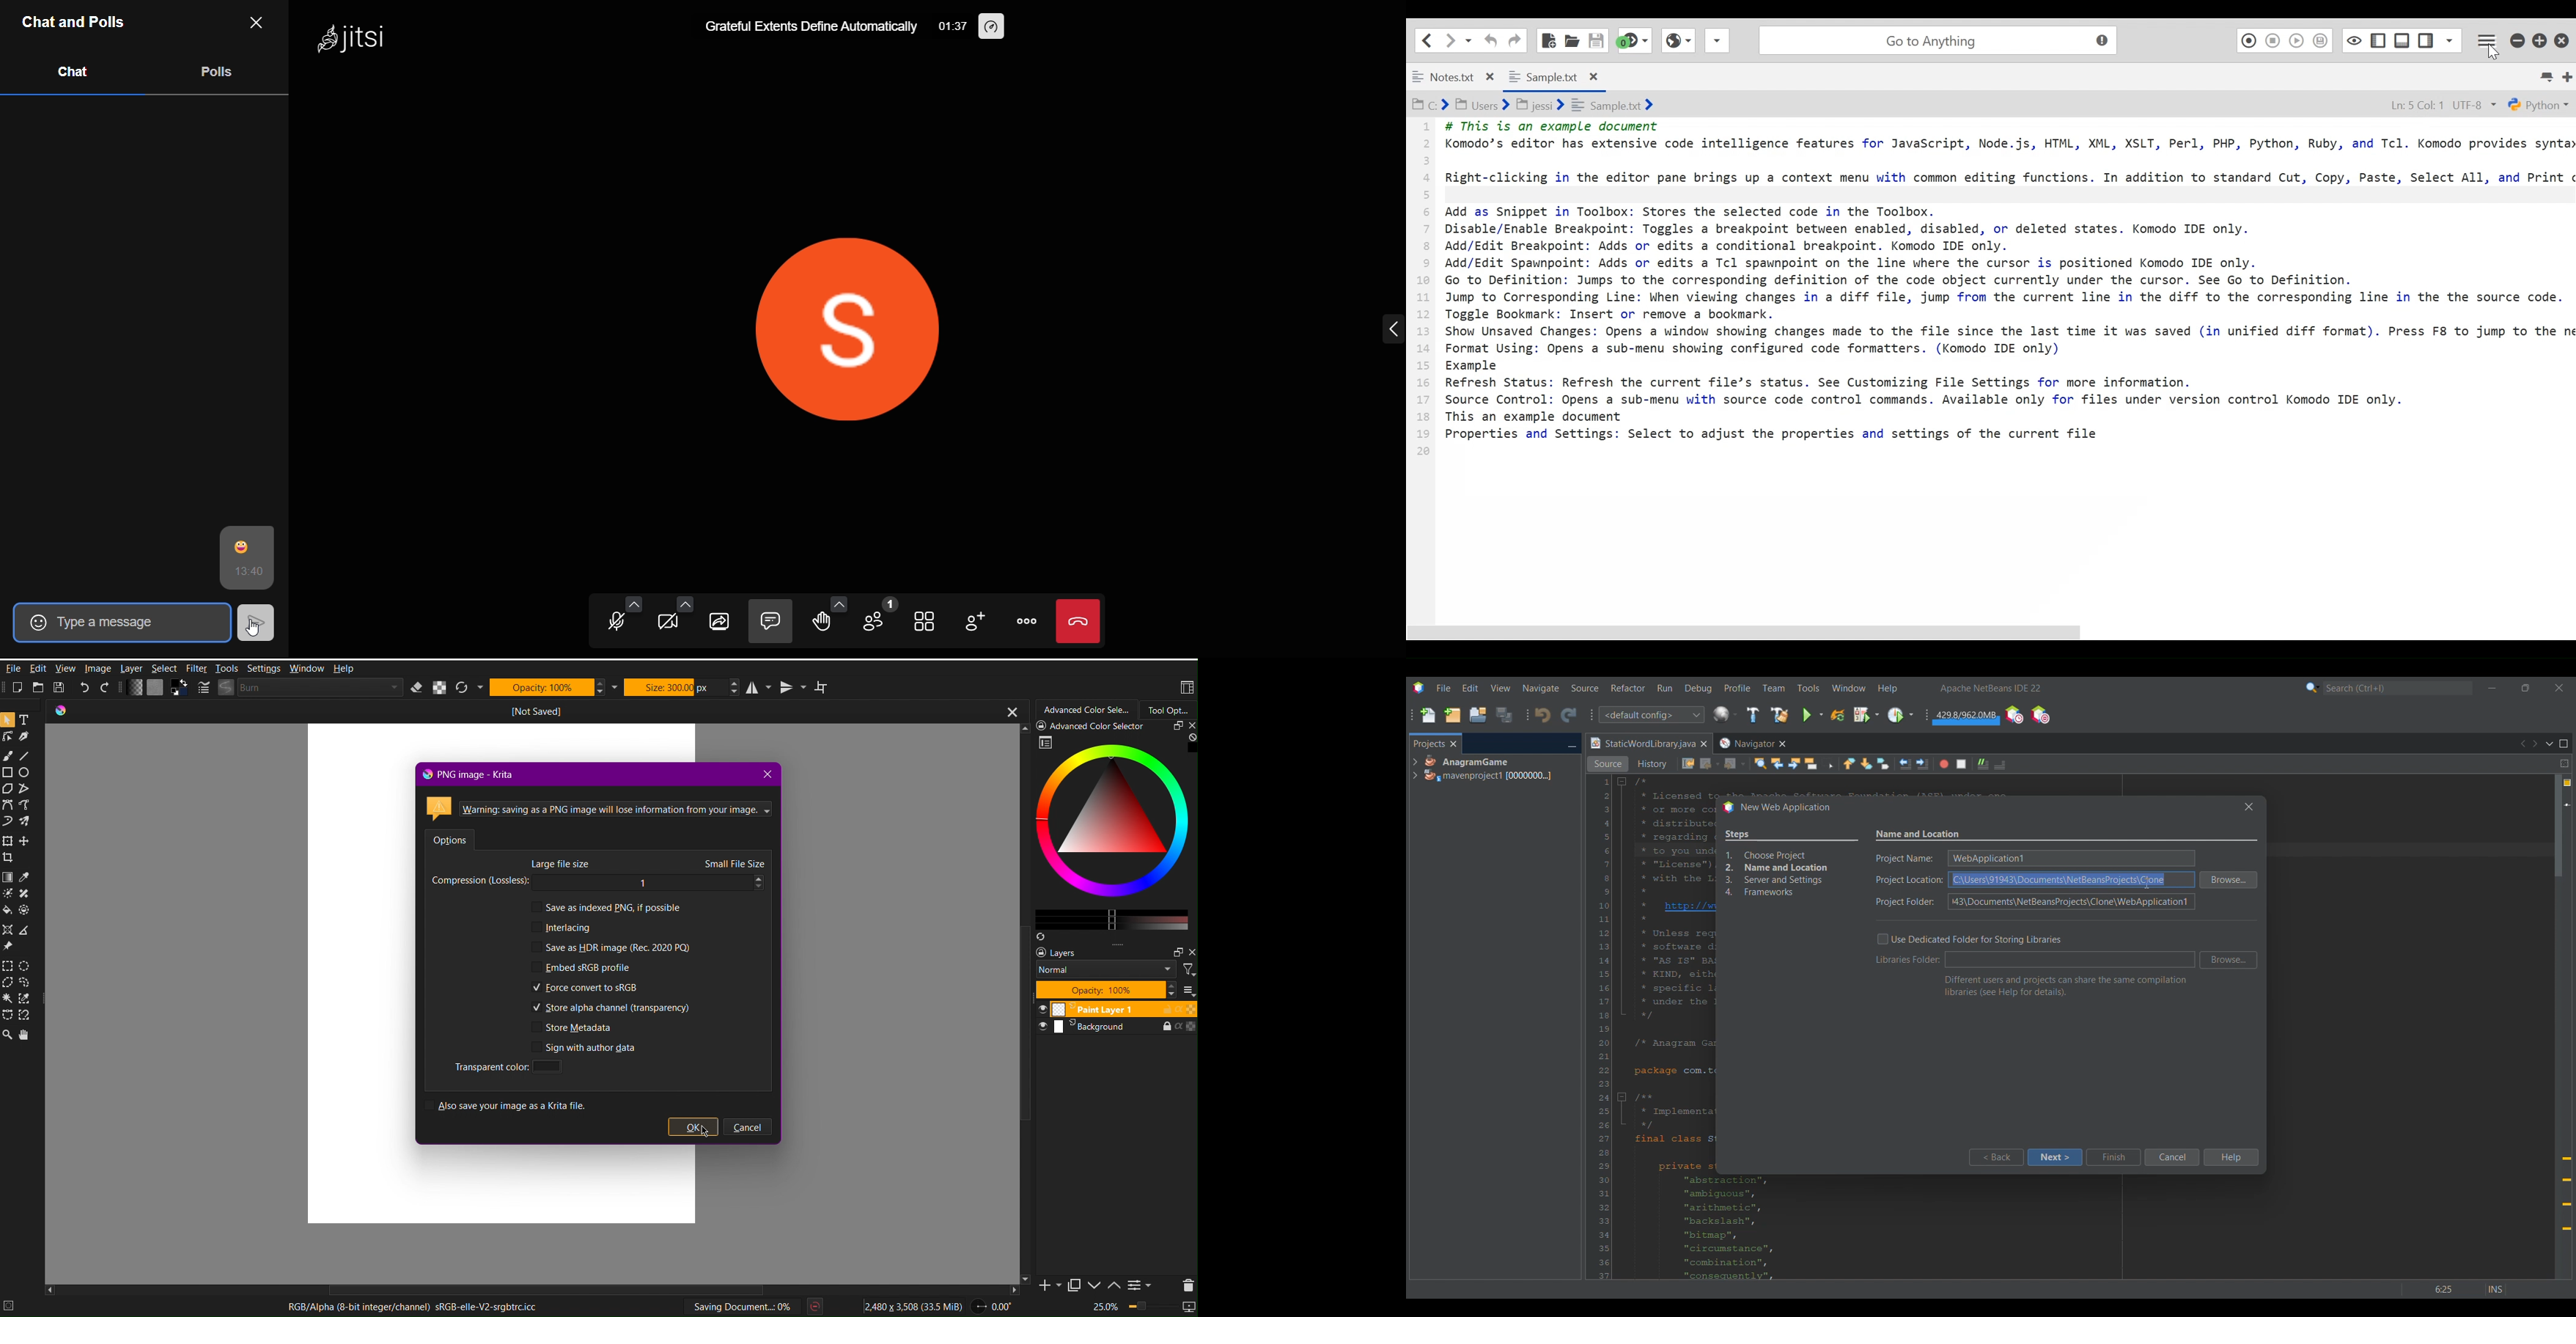 This screenshot has width=2576, height=1344. Describe the element at coordinates (693, 1127) in the screenshot. I see `OK` at that location.